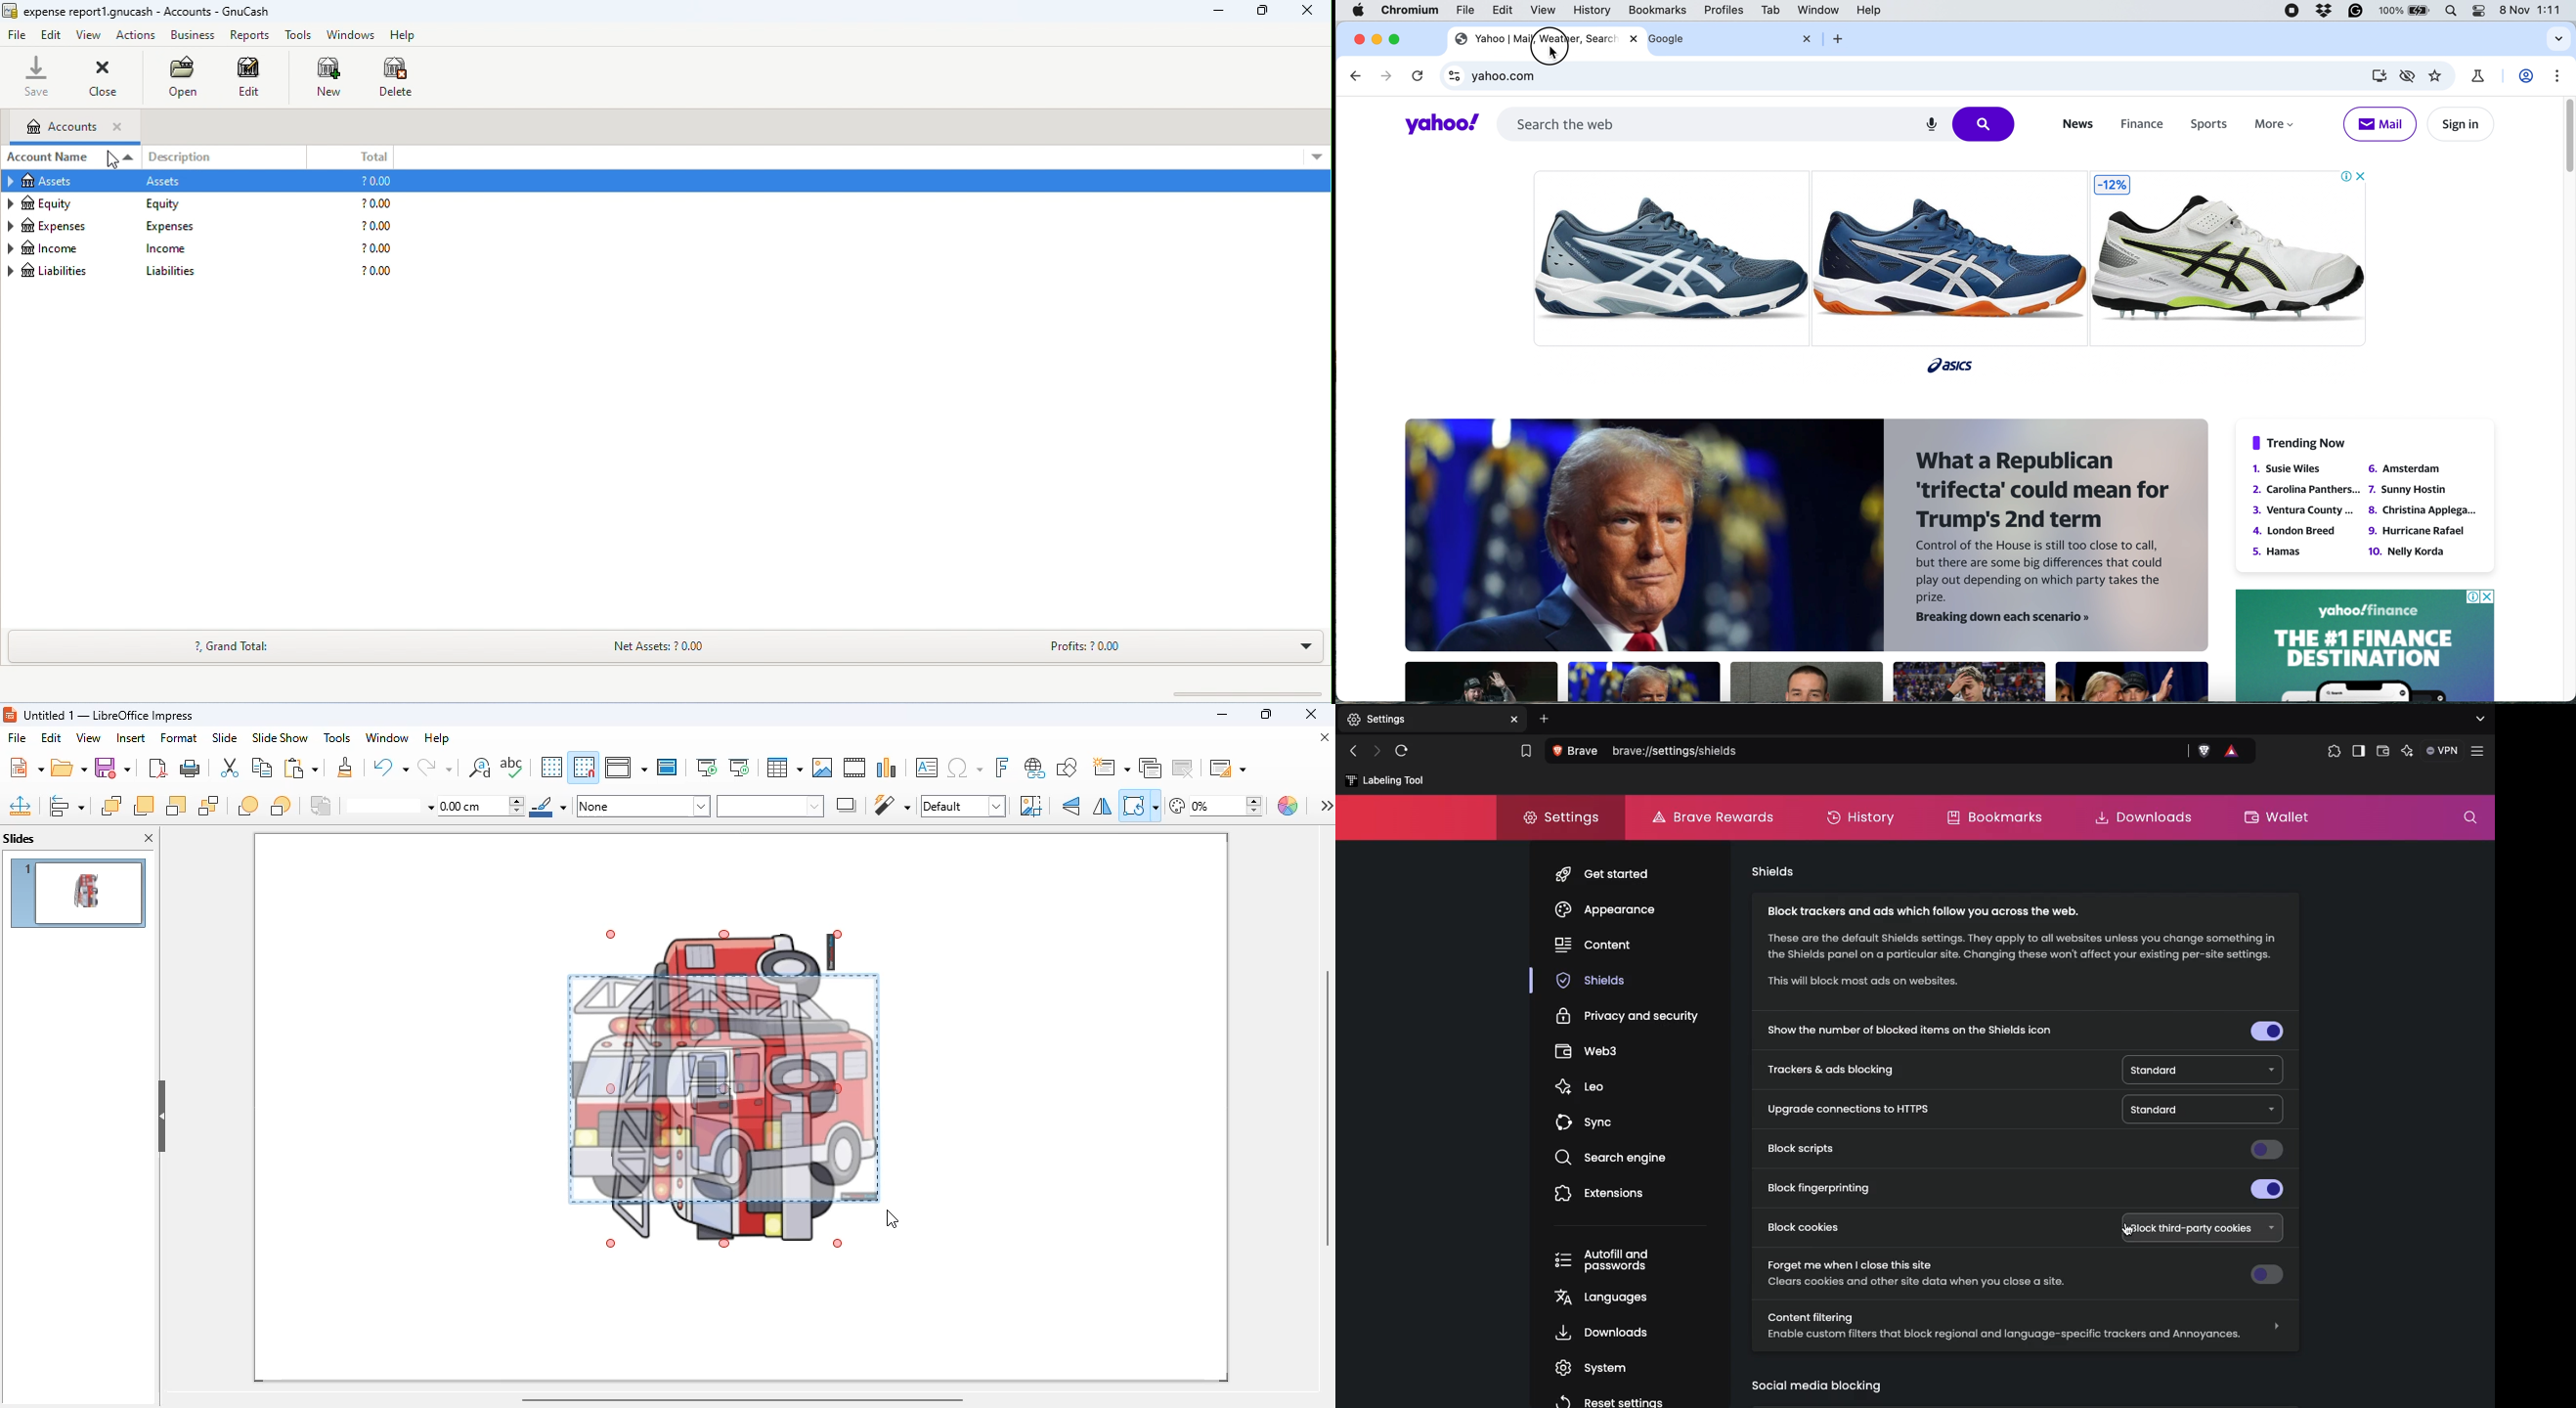  What do you see at coordinates (1725, 11) in the screenshot?
I see `profiles` at bounding box center [1725, 11].